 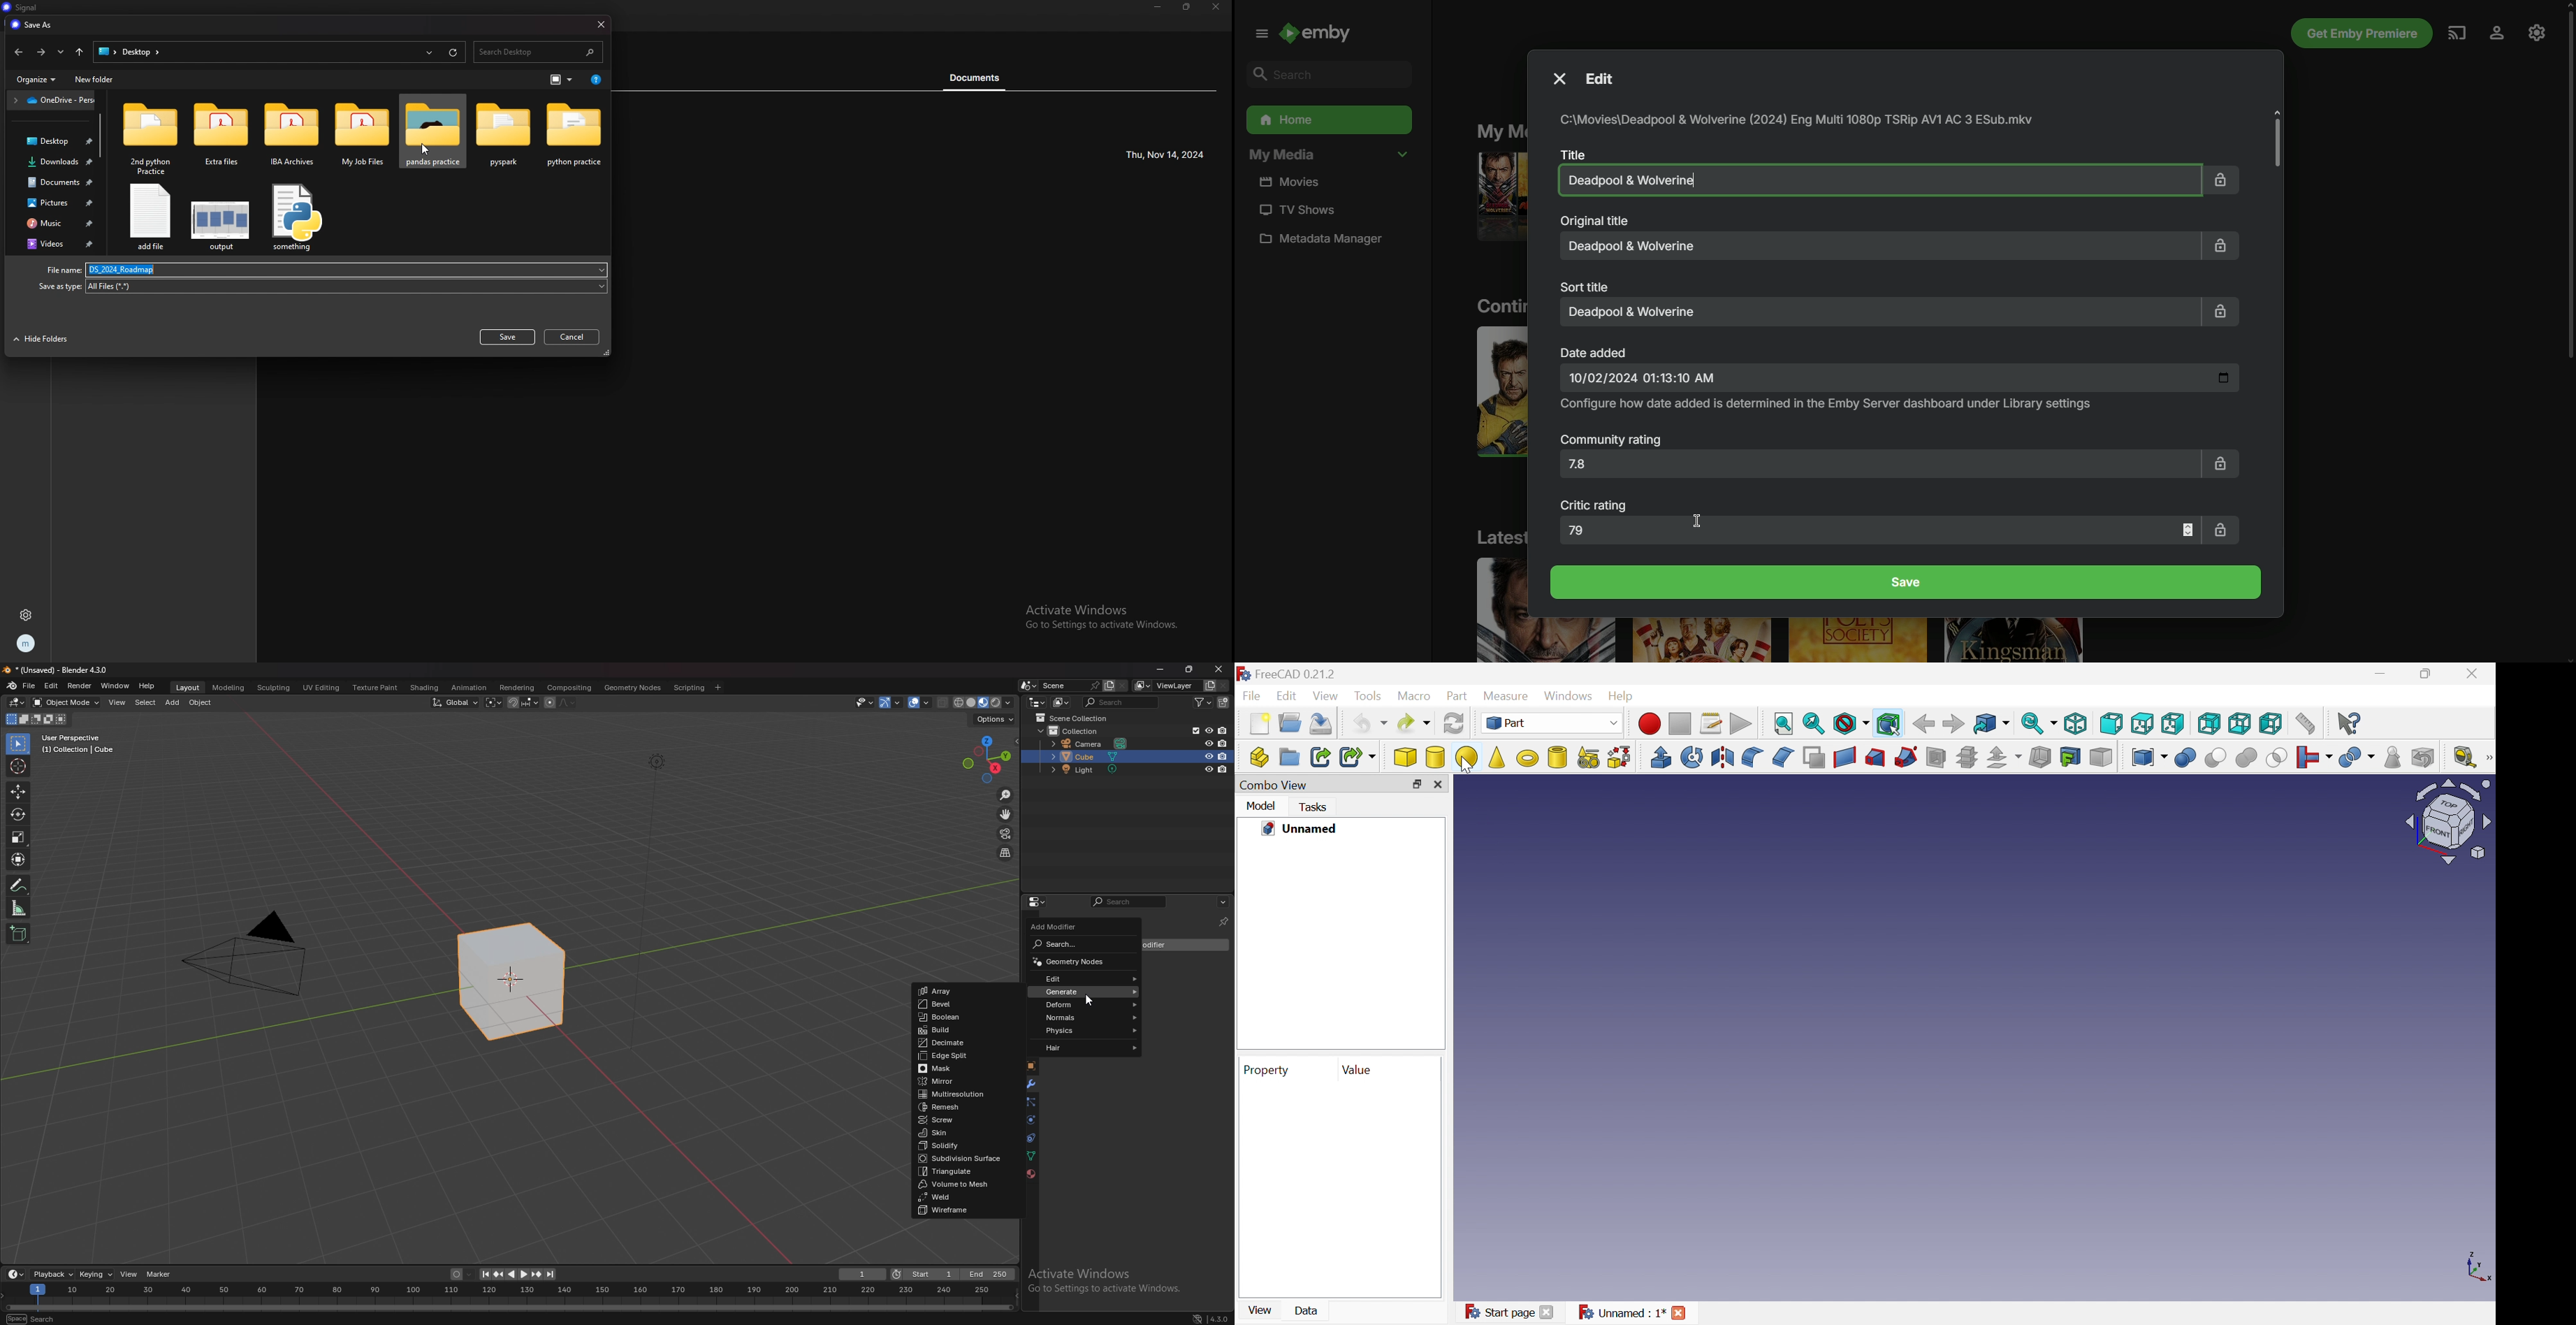 I want to click on modifier, so click(x=1030, y=1084).